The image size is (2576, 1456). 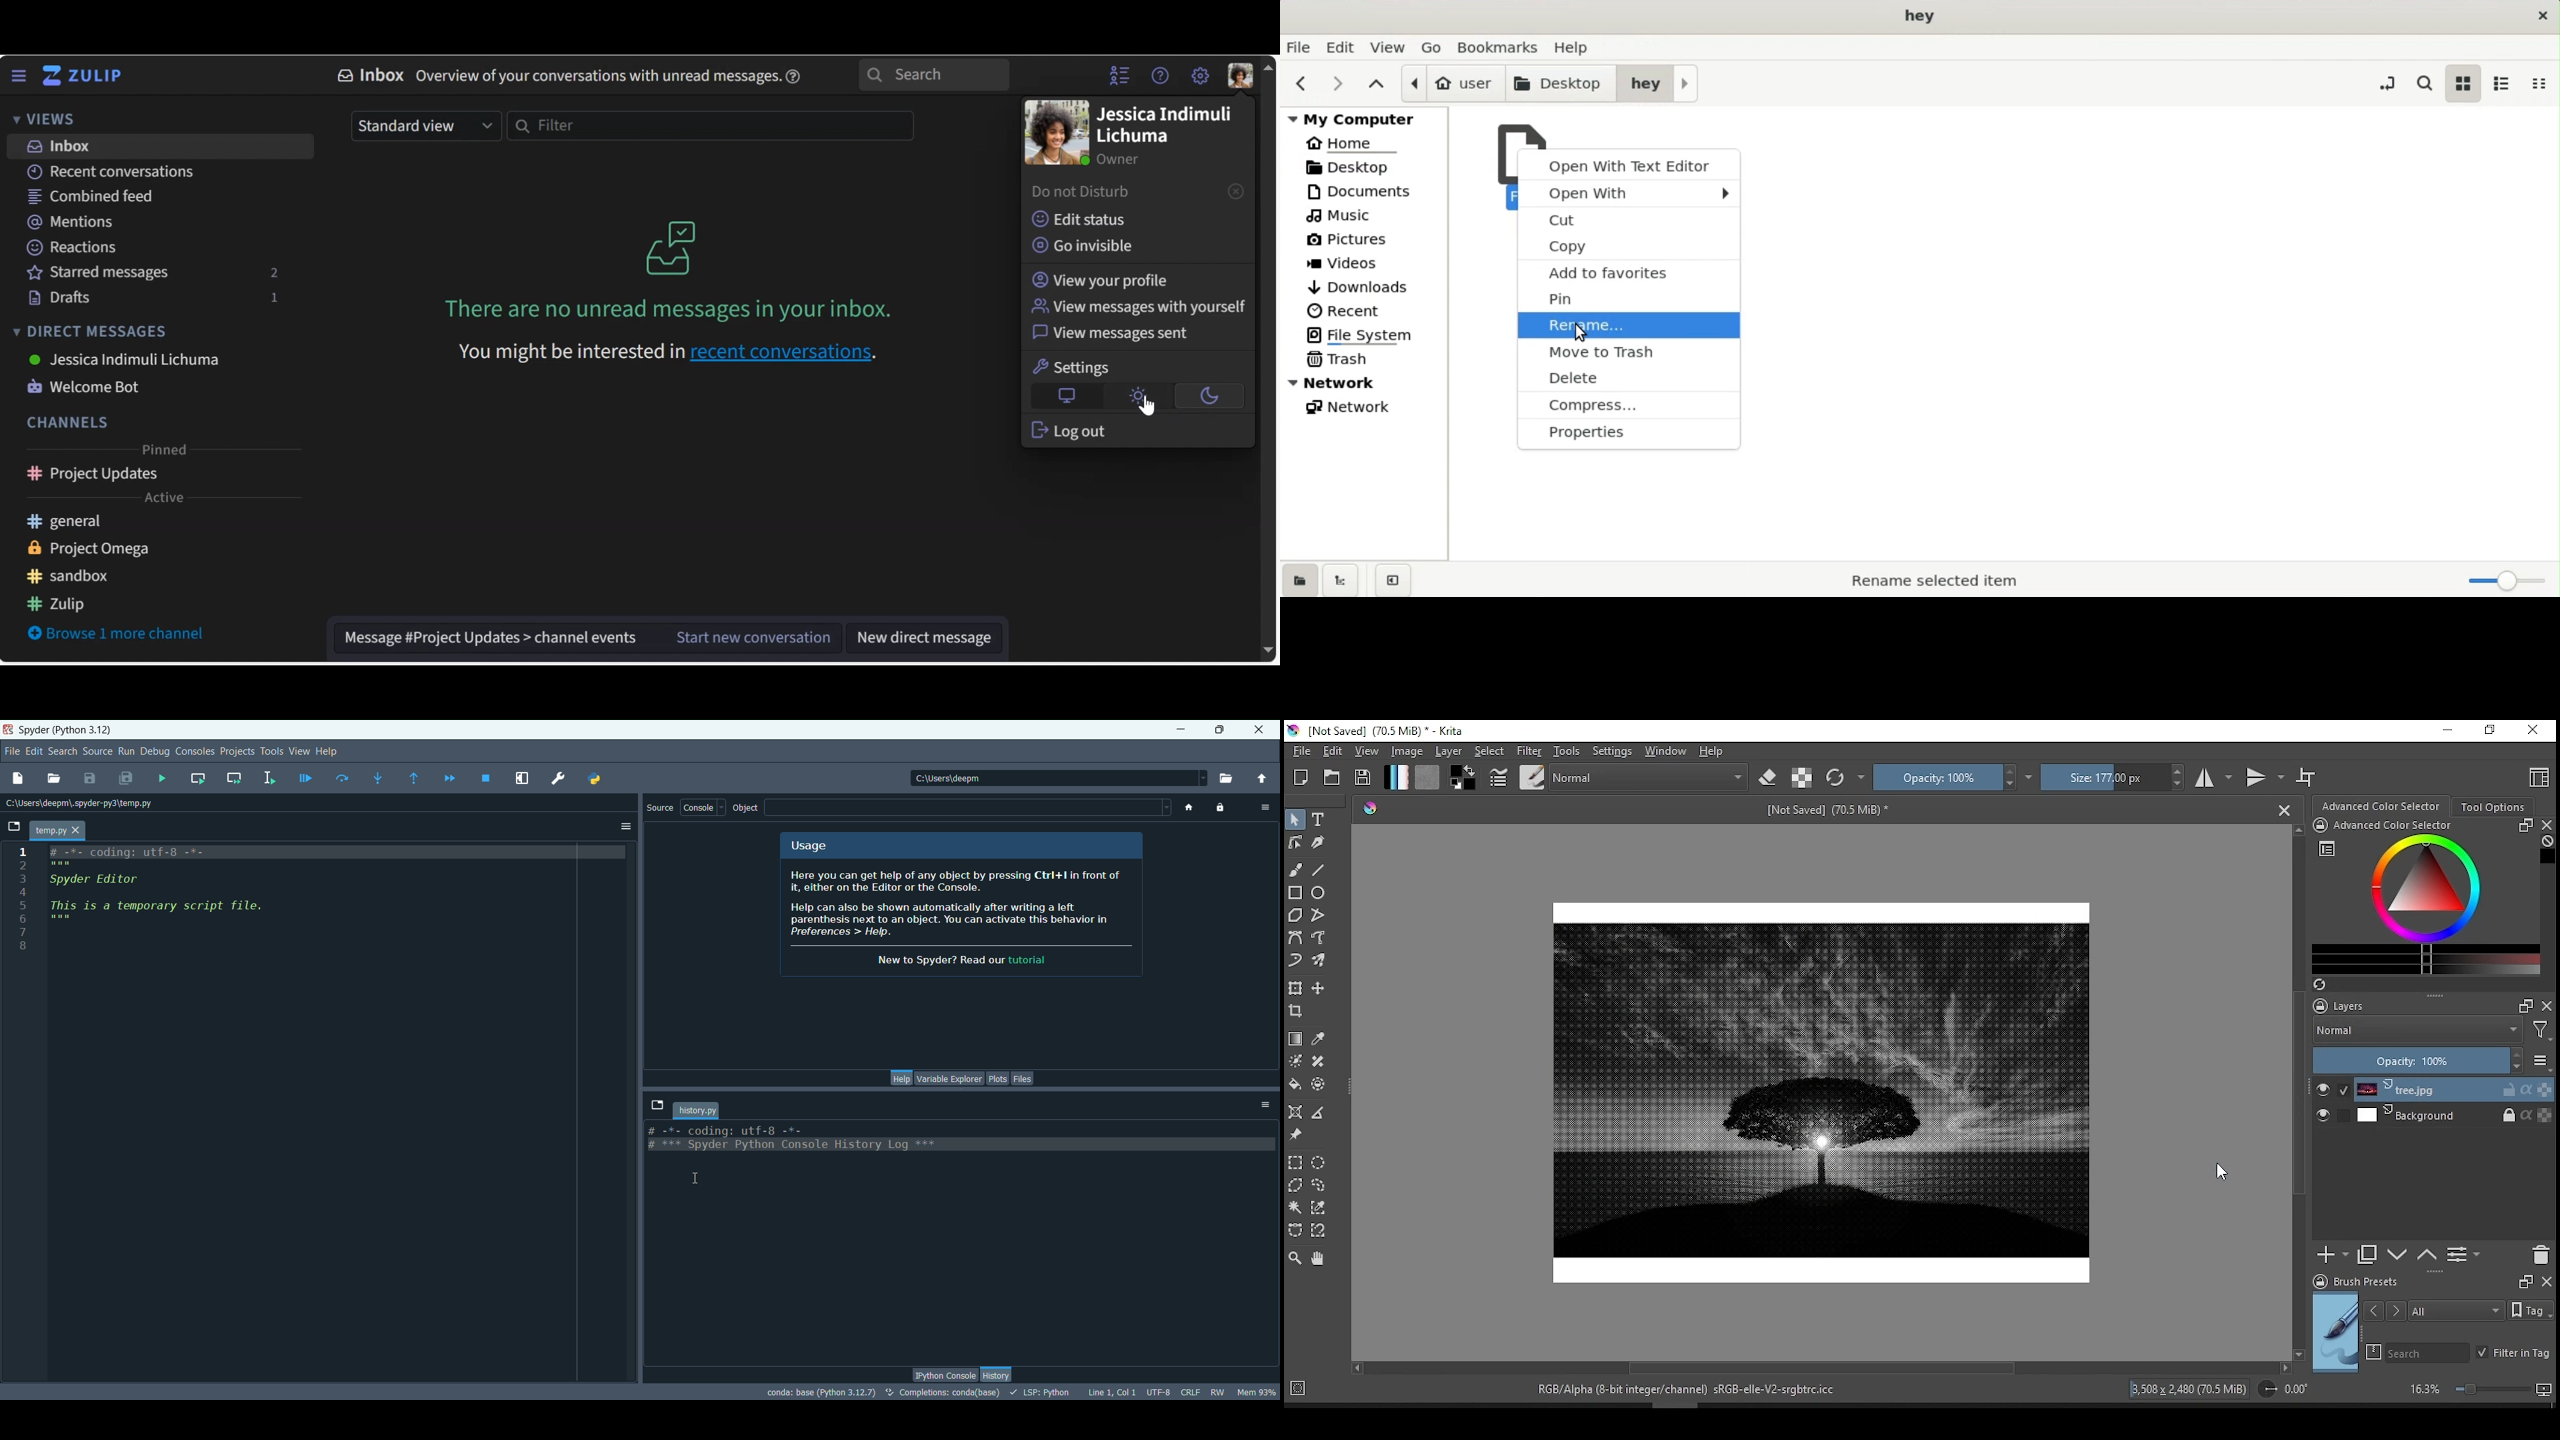 What do you see at coordinates (2190, 1389) in the screenshot?
I see `image details` at bounding box center [2190, 1389].